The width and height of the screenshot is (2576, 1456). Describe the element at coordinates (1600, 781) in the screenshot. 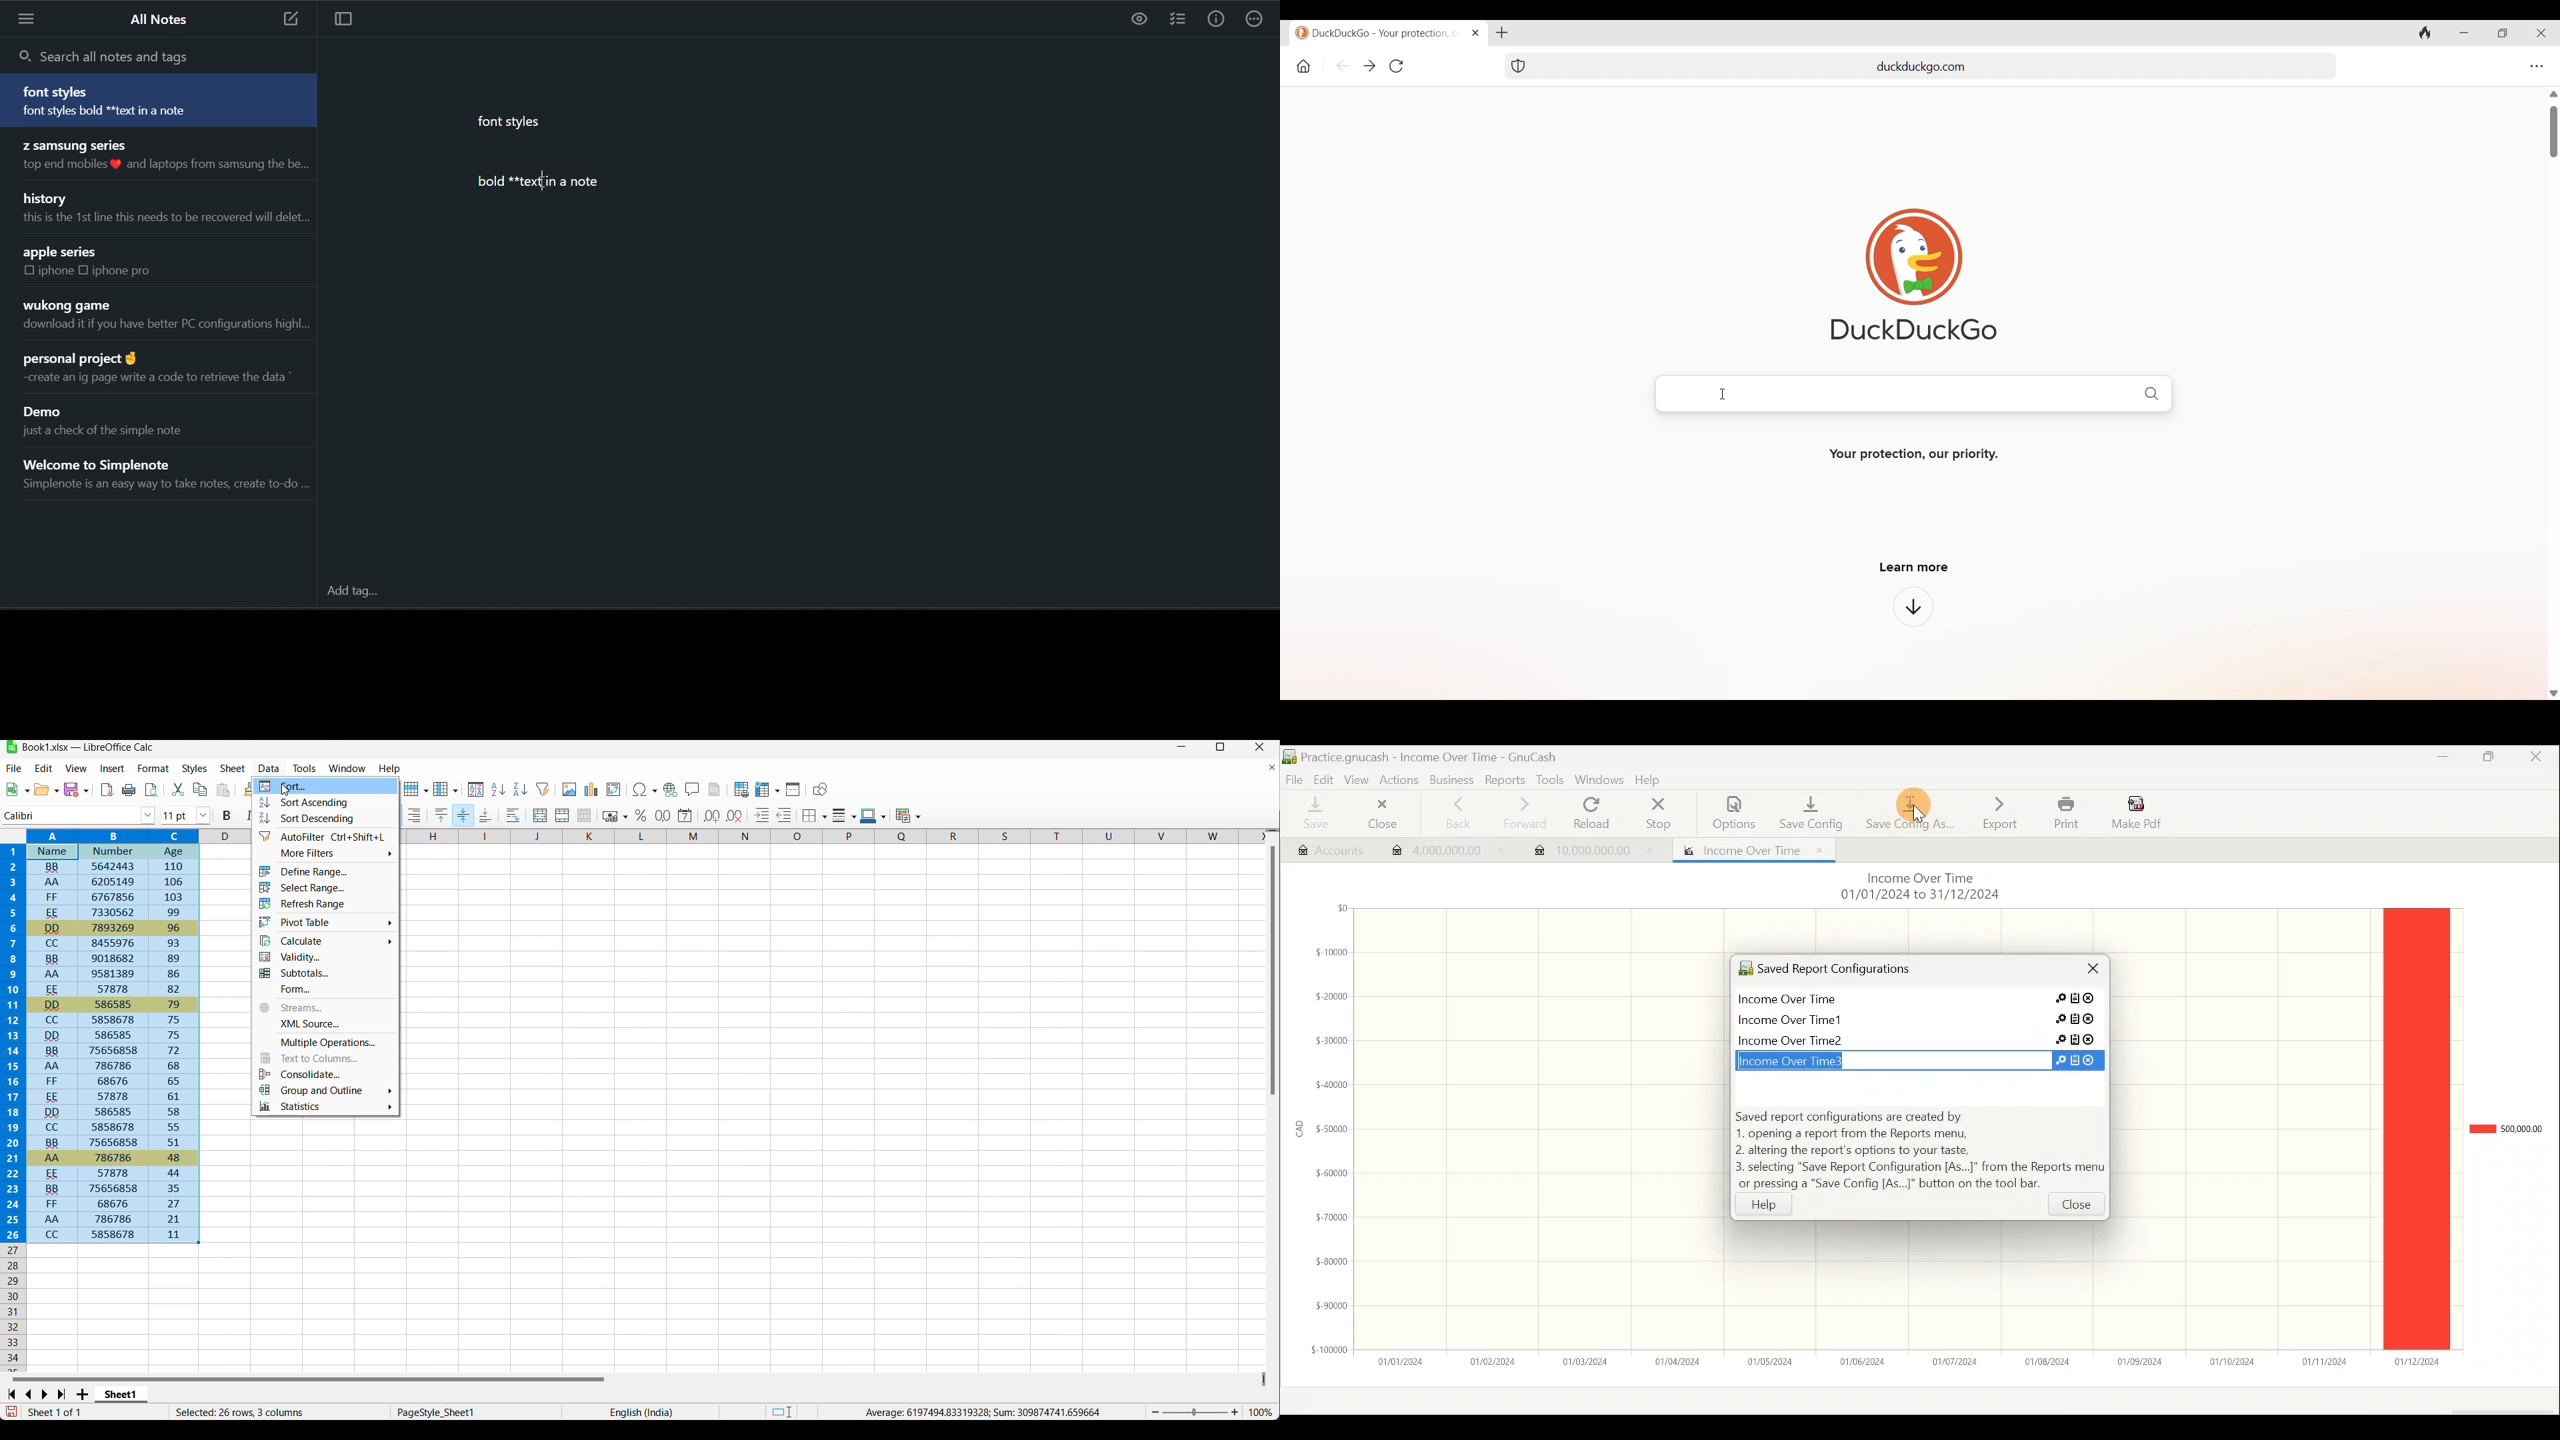

I see `Windows` at that location.